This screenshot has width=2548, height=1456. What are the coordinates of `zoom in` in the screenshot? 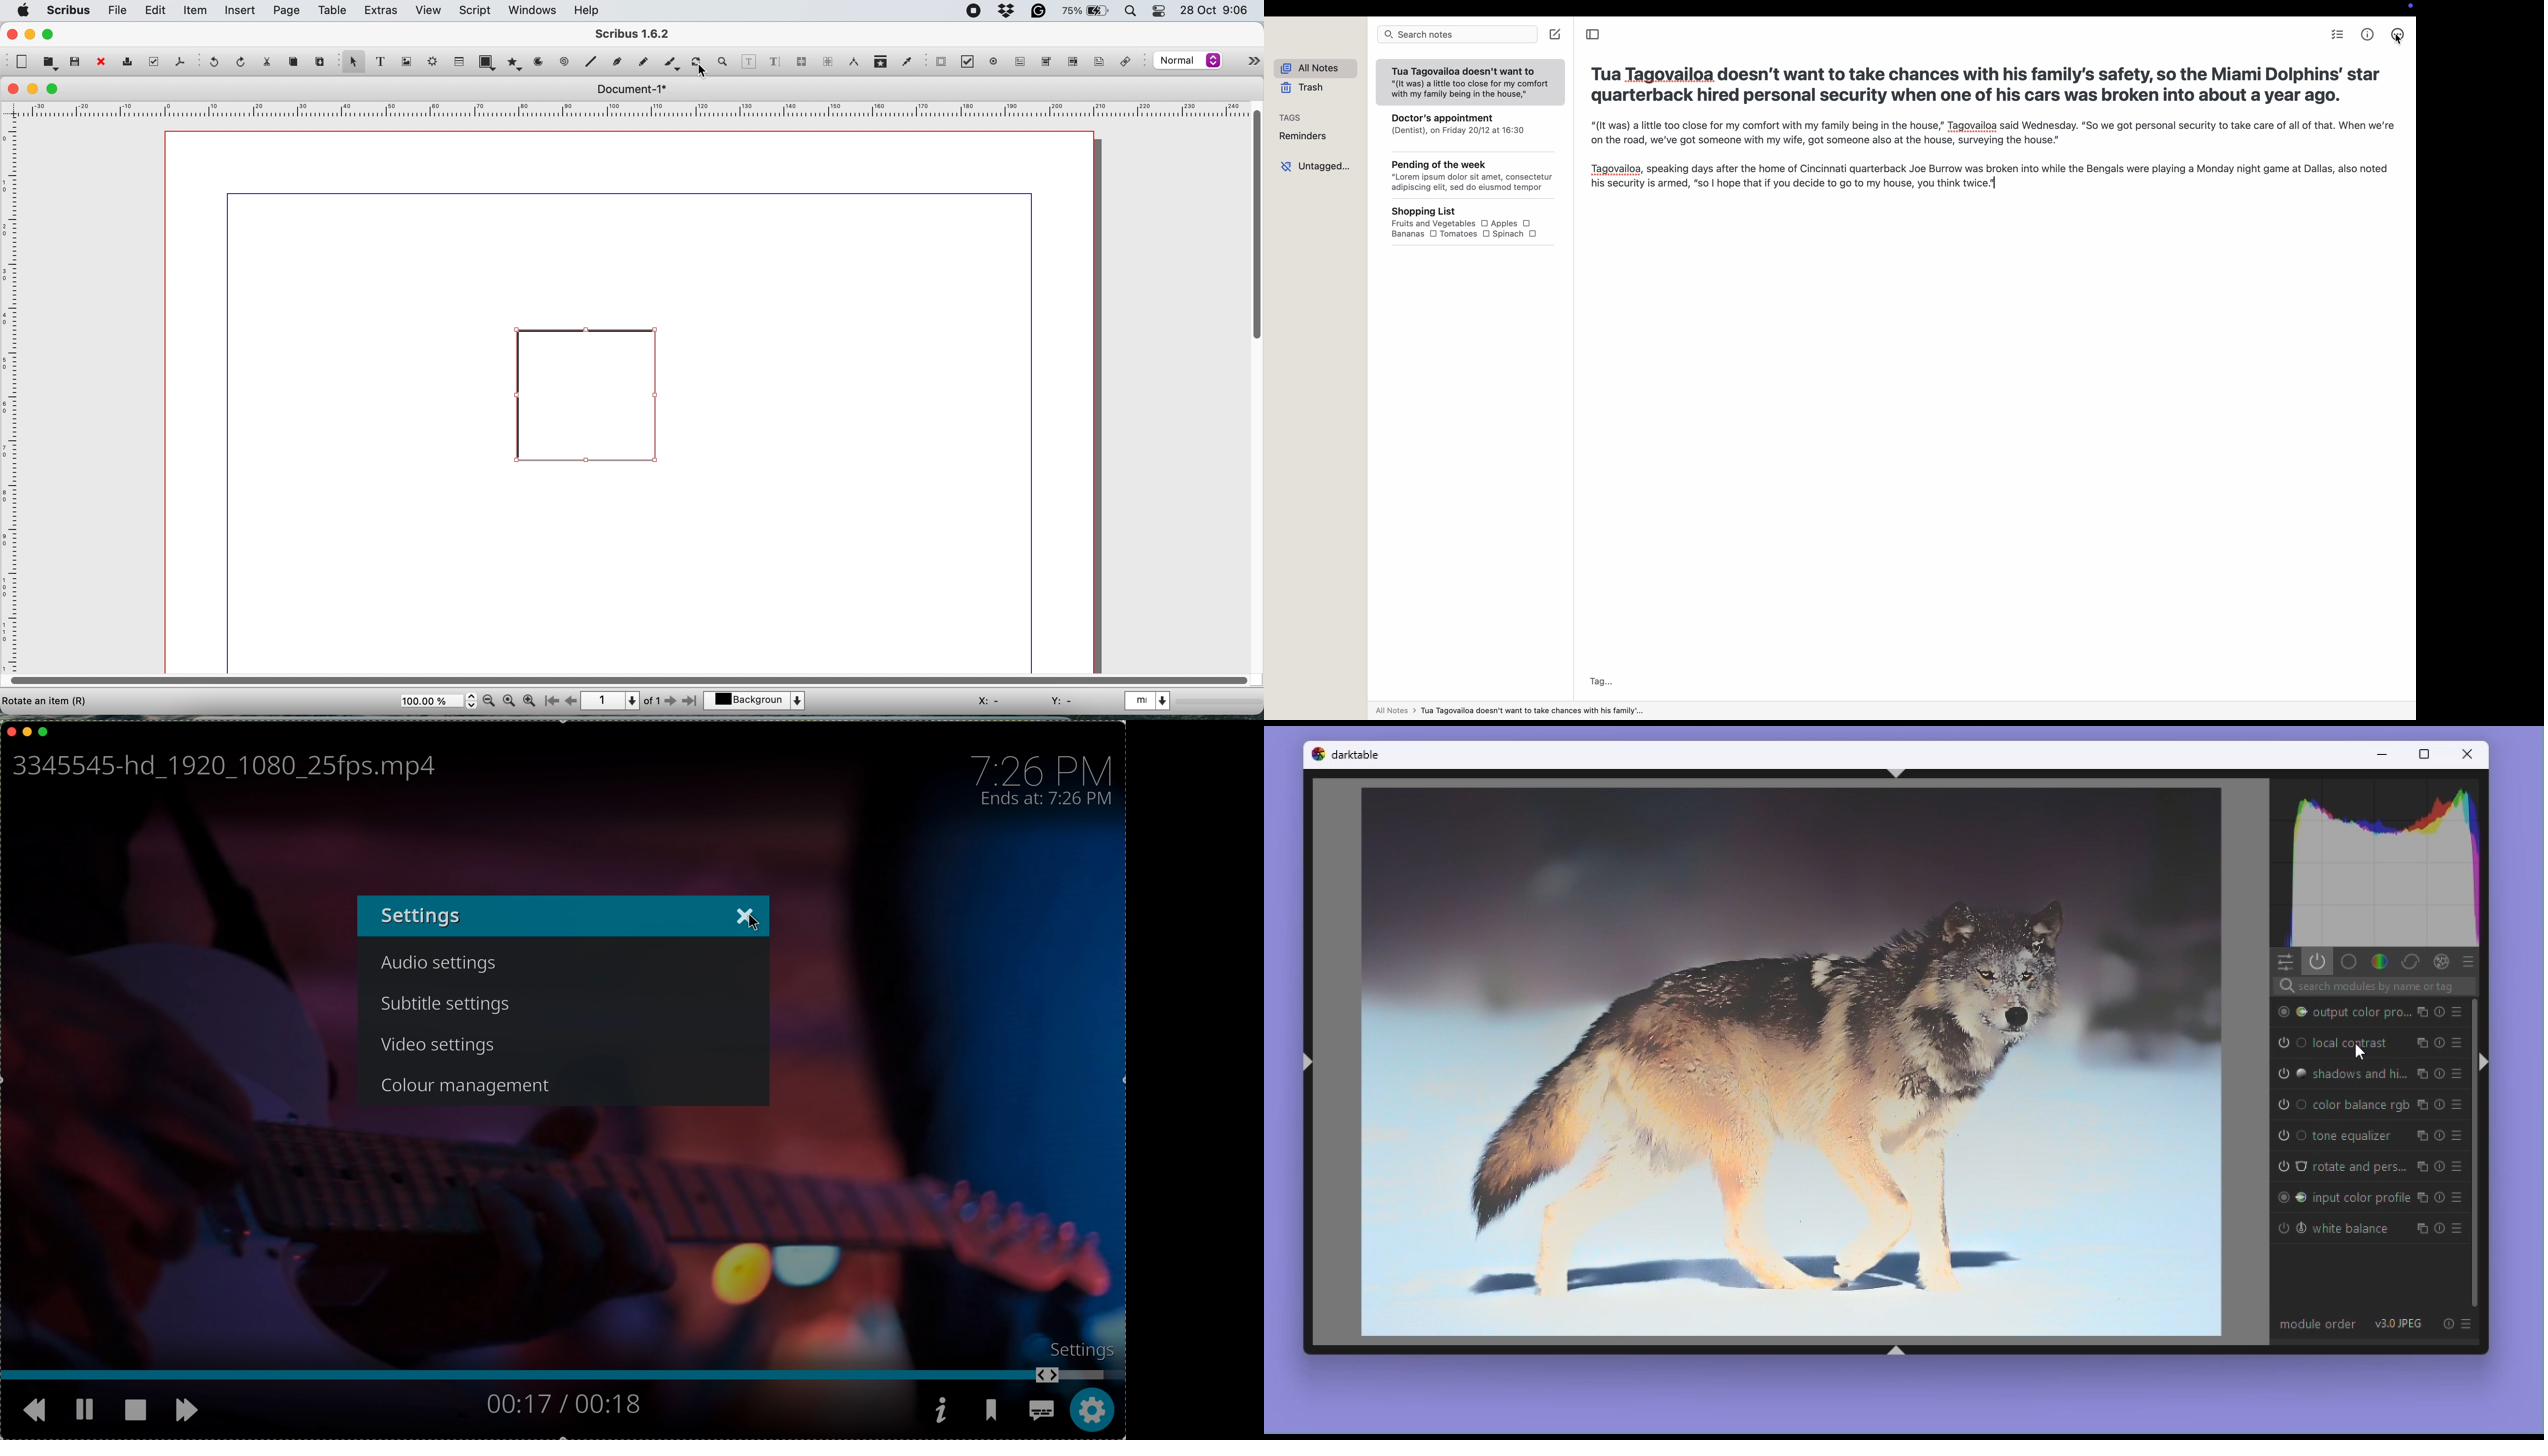 It's located at (529, 701).